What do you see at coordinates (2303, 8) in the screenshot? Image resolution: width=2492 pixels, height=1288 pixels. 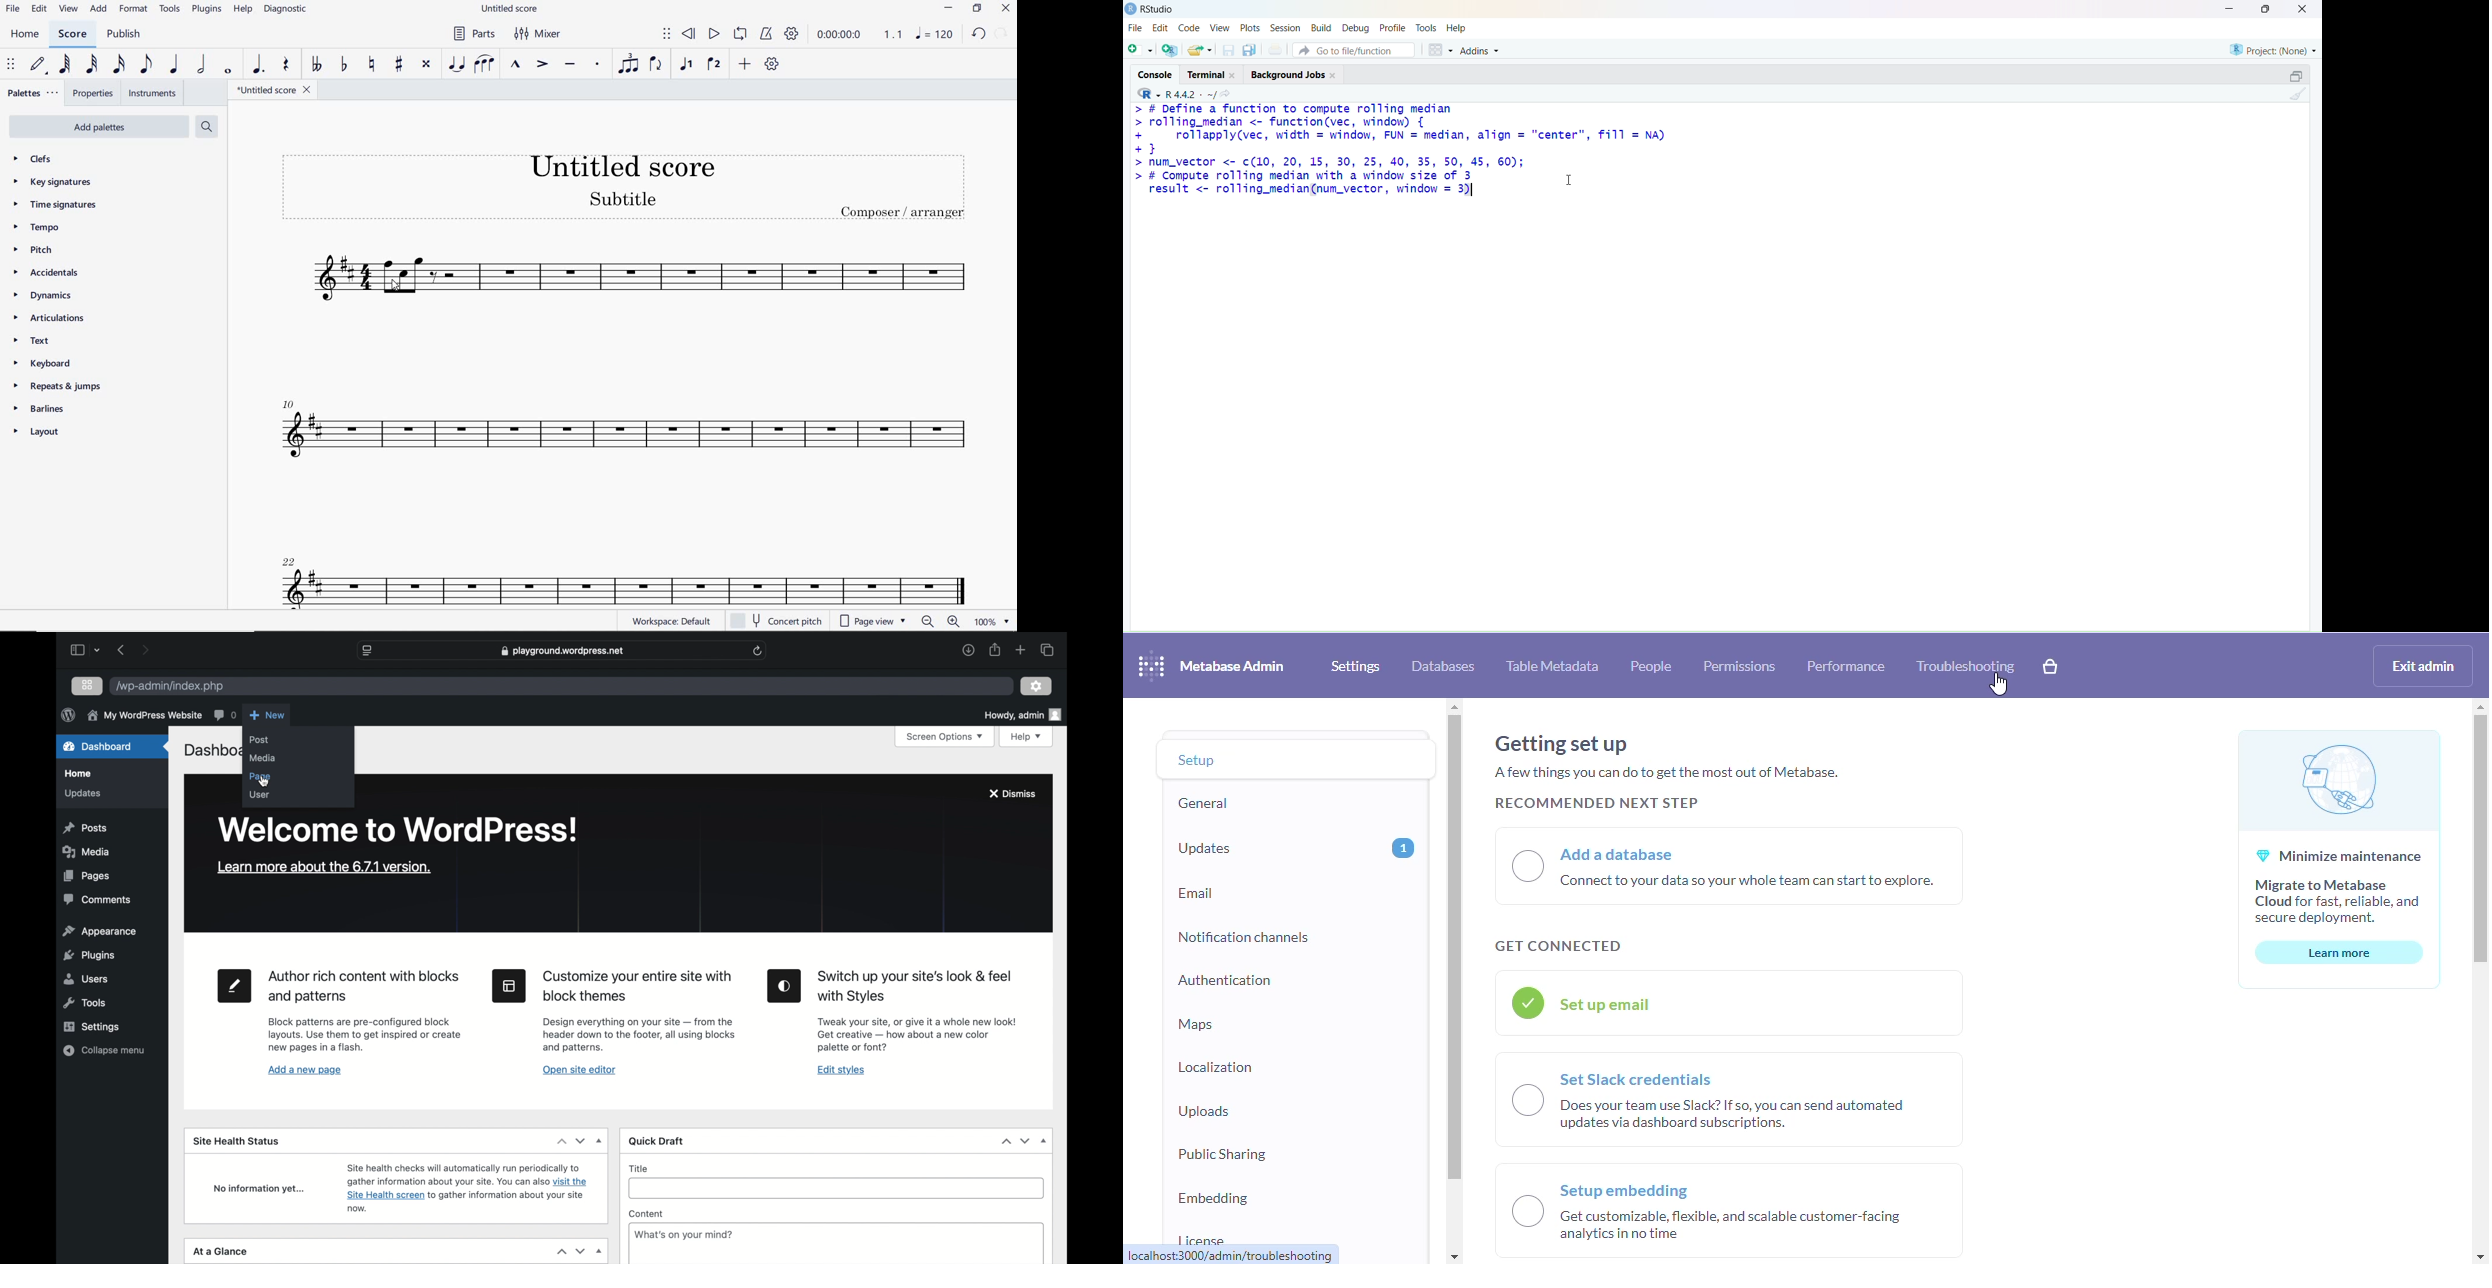 I see `close` at bounding box center [2303, 8].